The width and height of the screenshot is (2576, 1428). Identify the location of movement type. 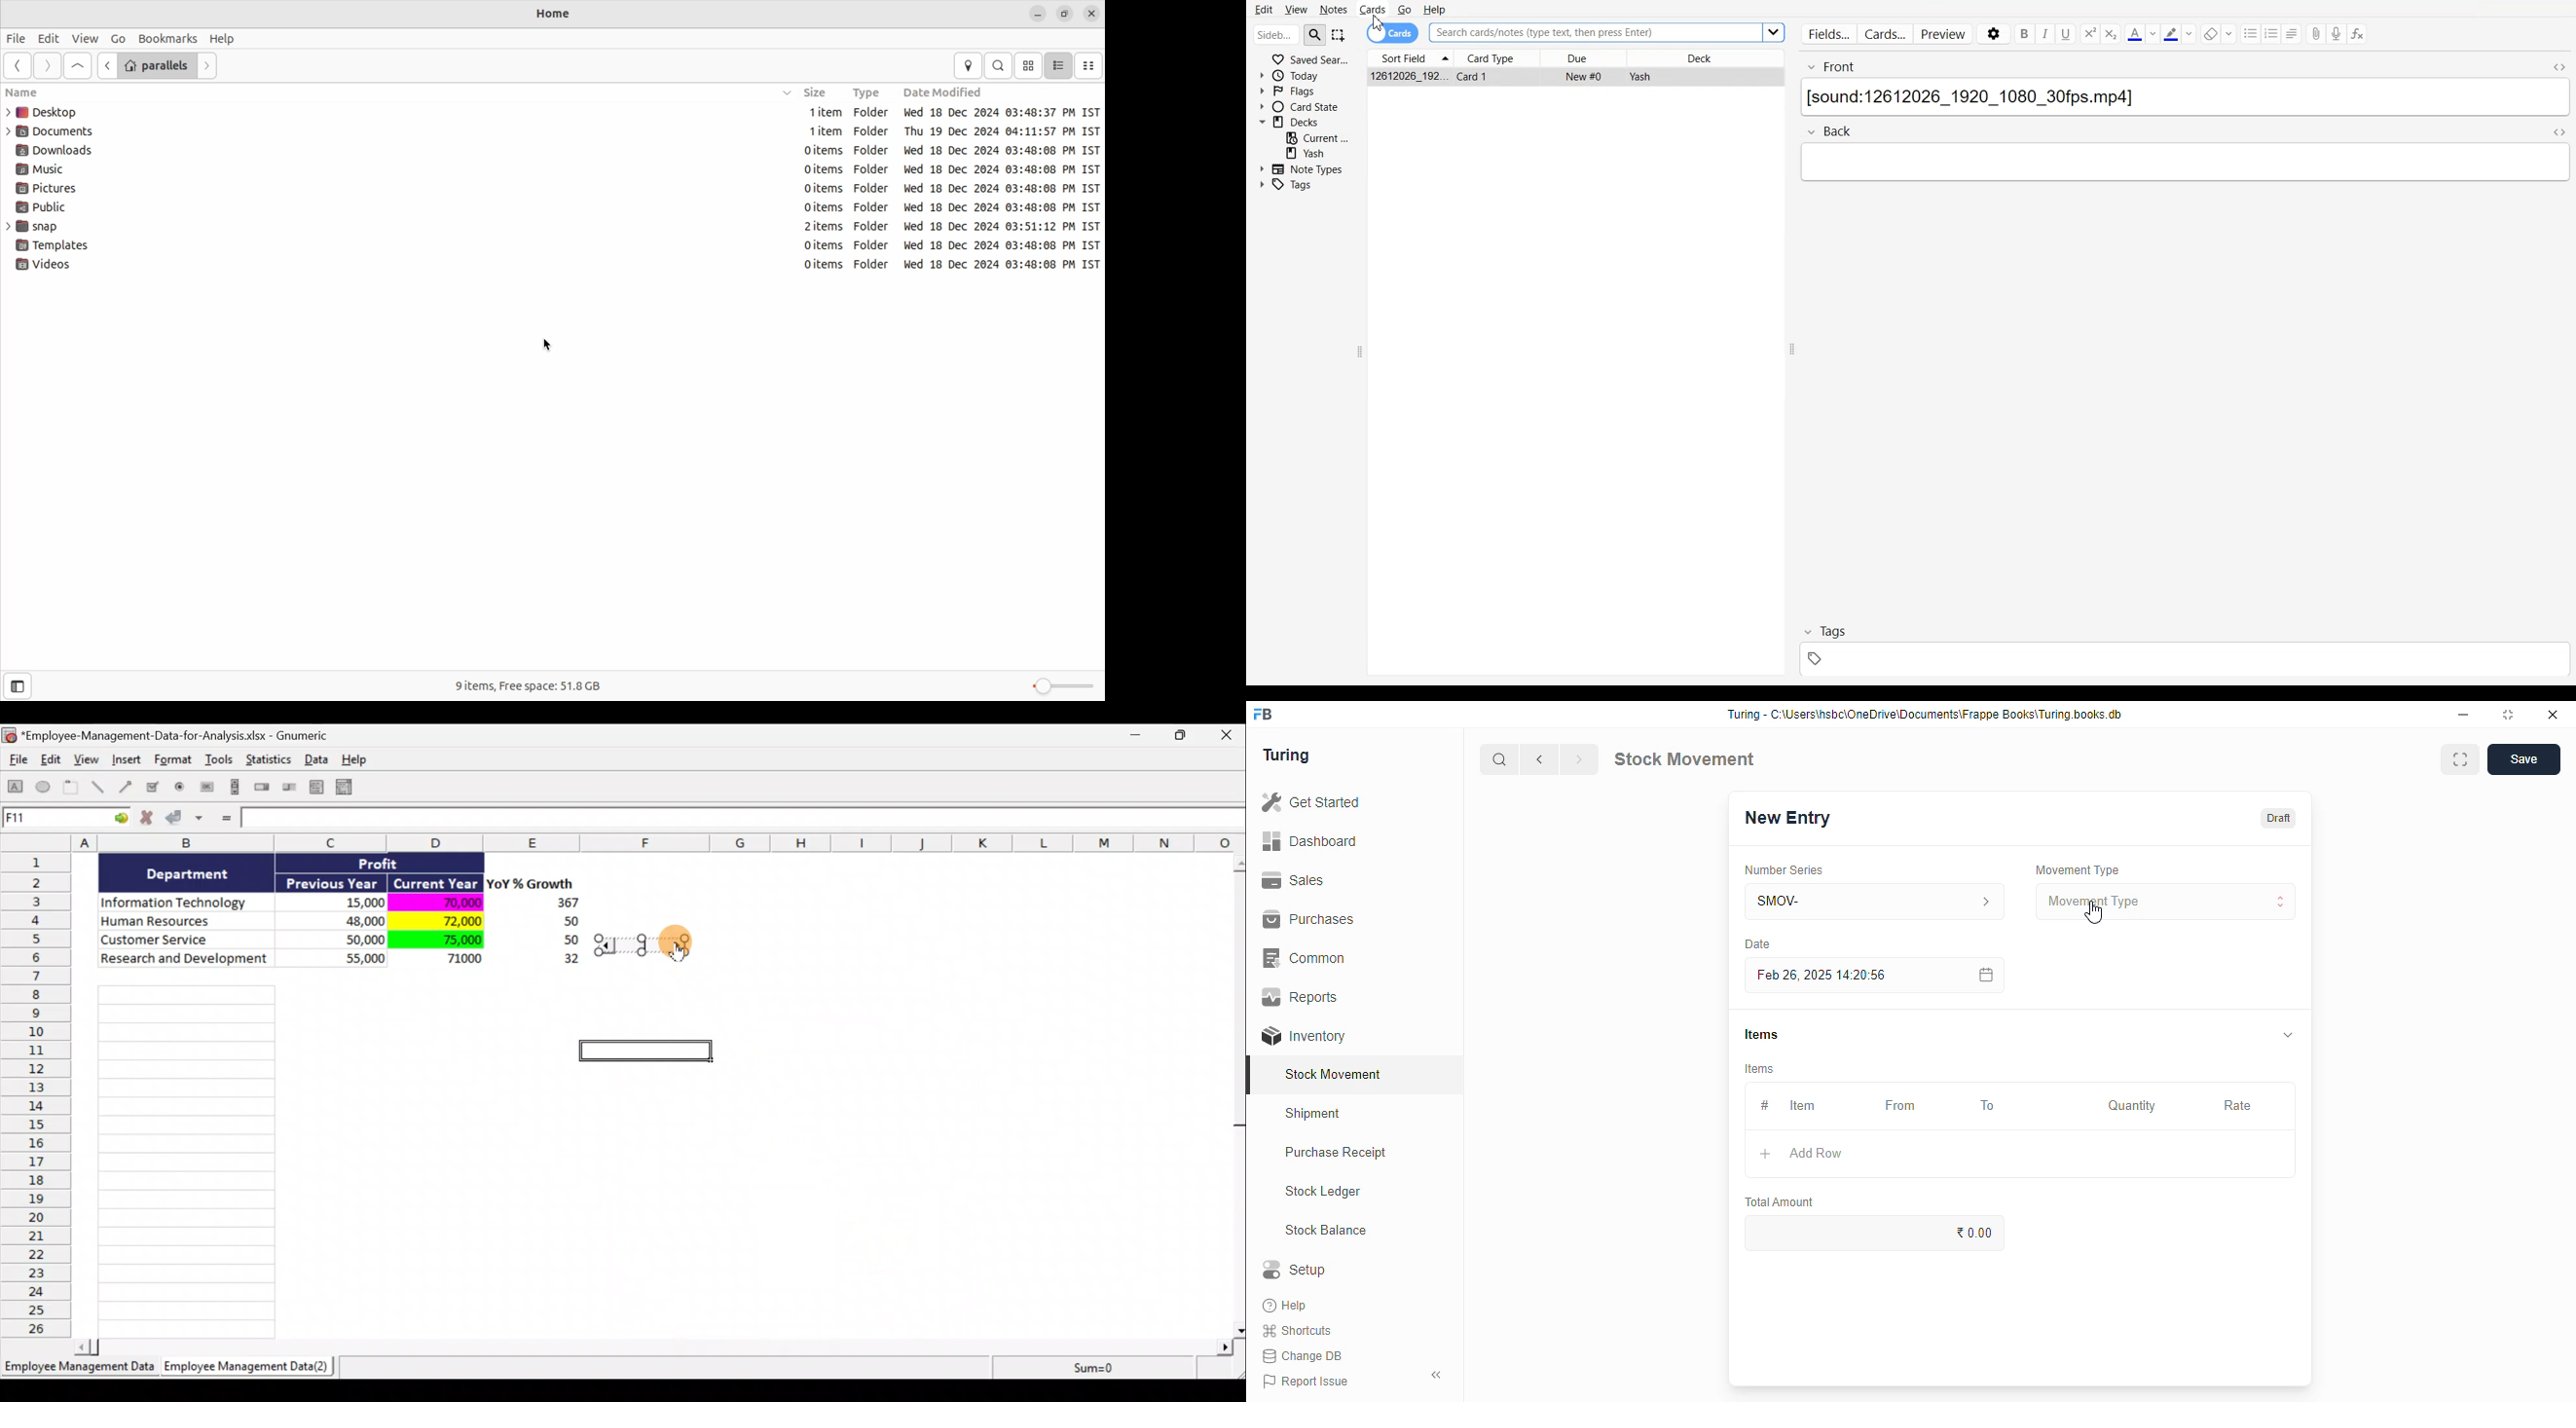
(2165, 902).